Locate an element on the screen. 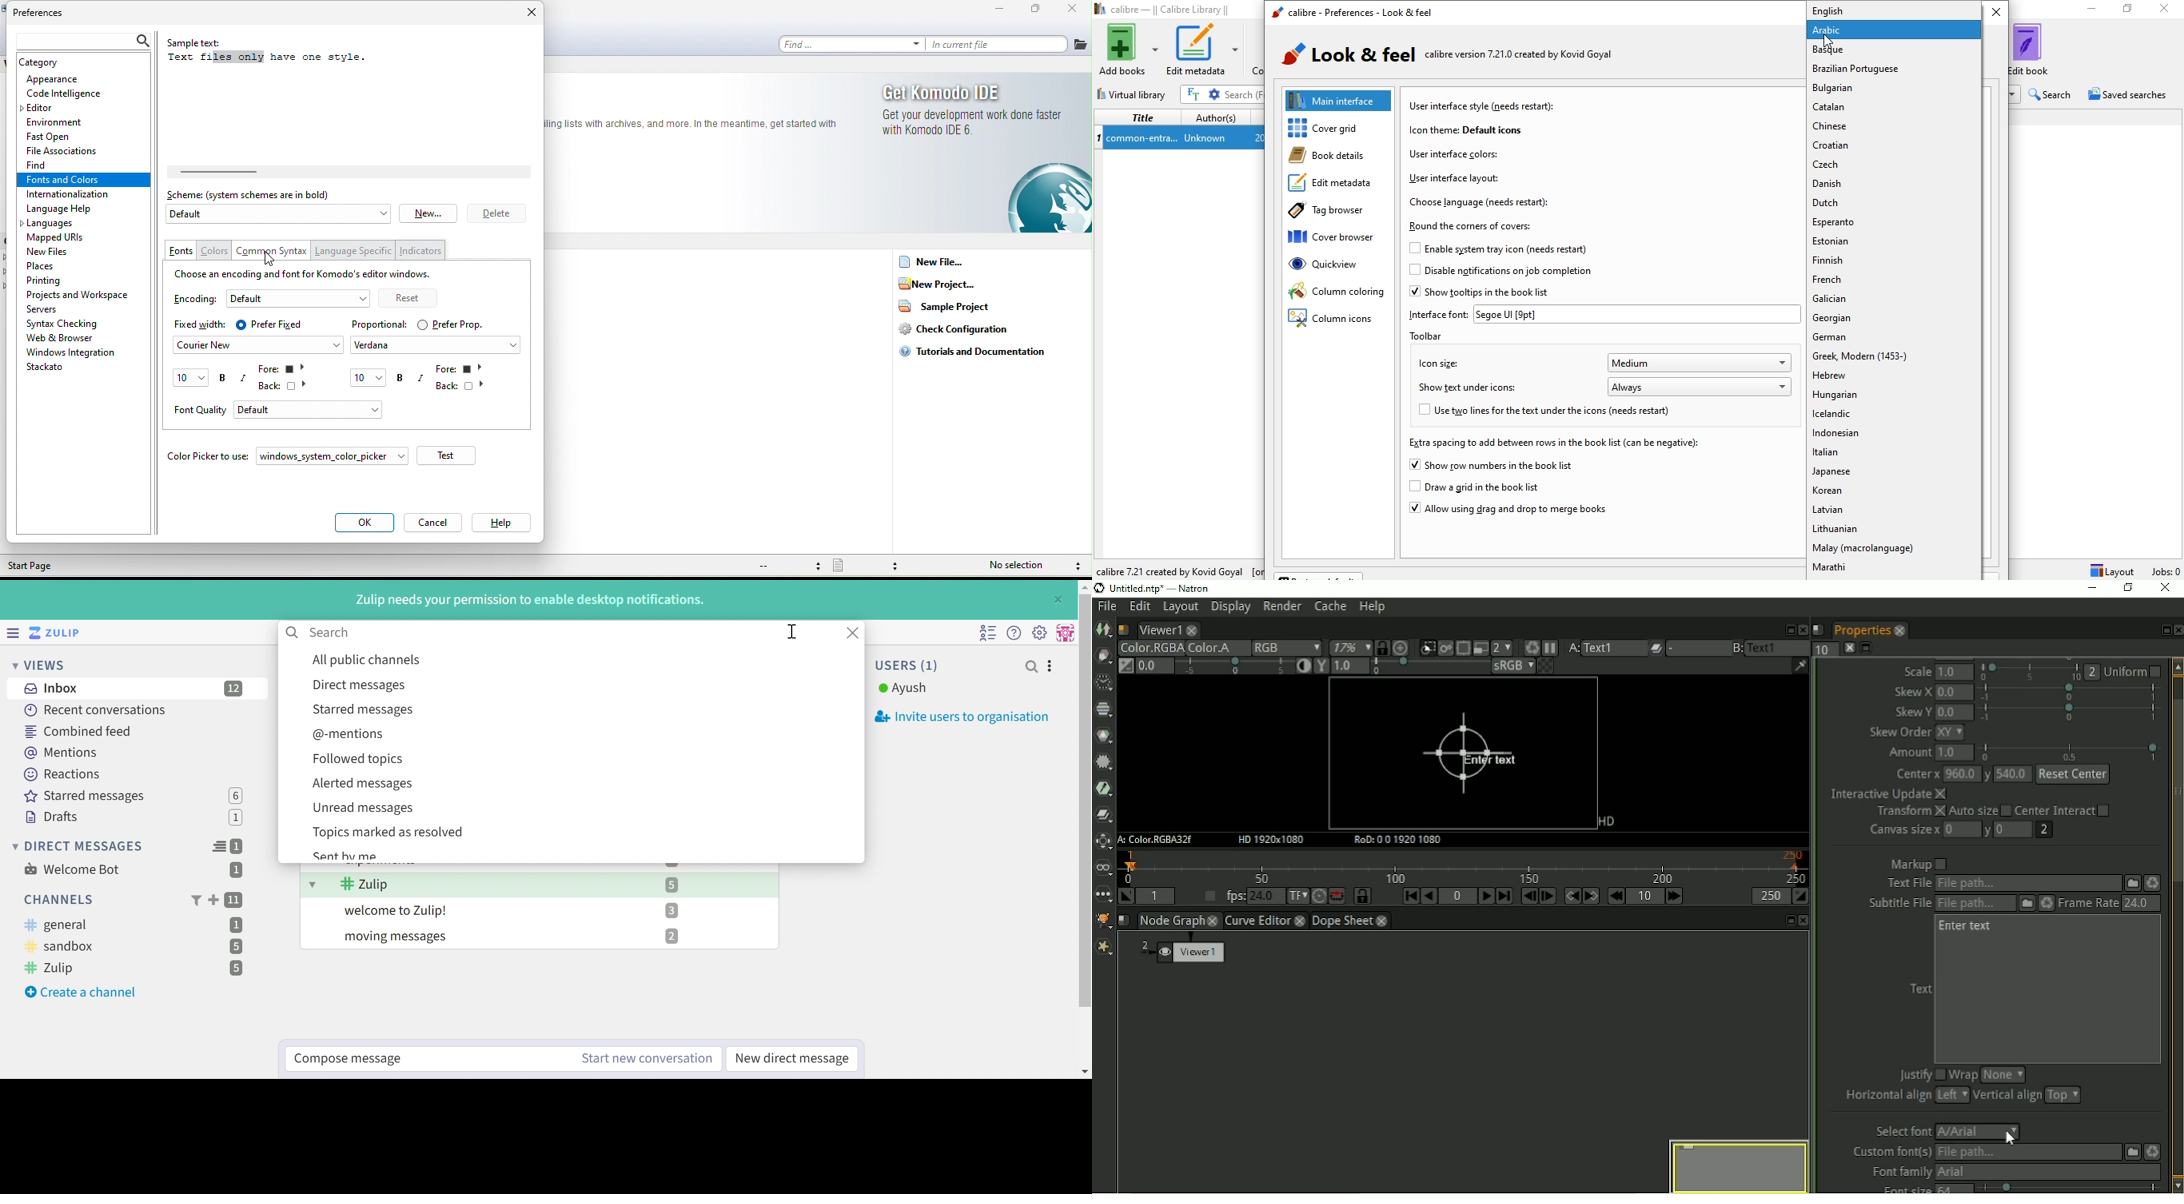 The height and width of the screenshot is (1204, 2184). Ayush is located at coordinates (903, 689).